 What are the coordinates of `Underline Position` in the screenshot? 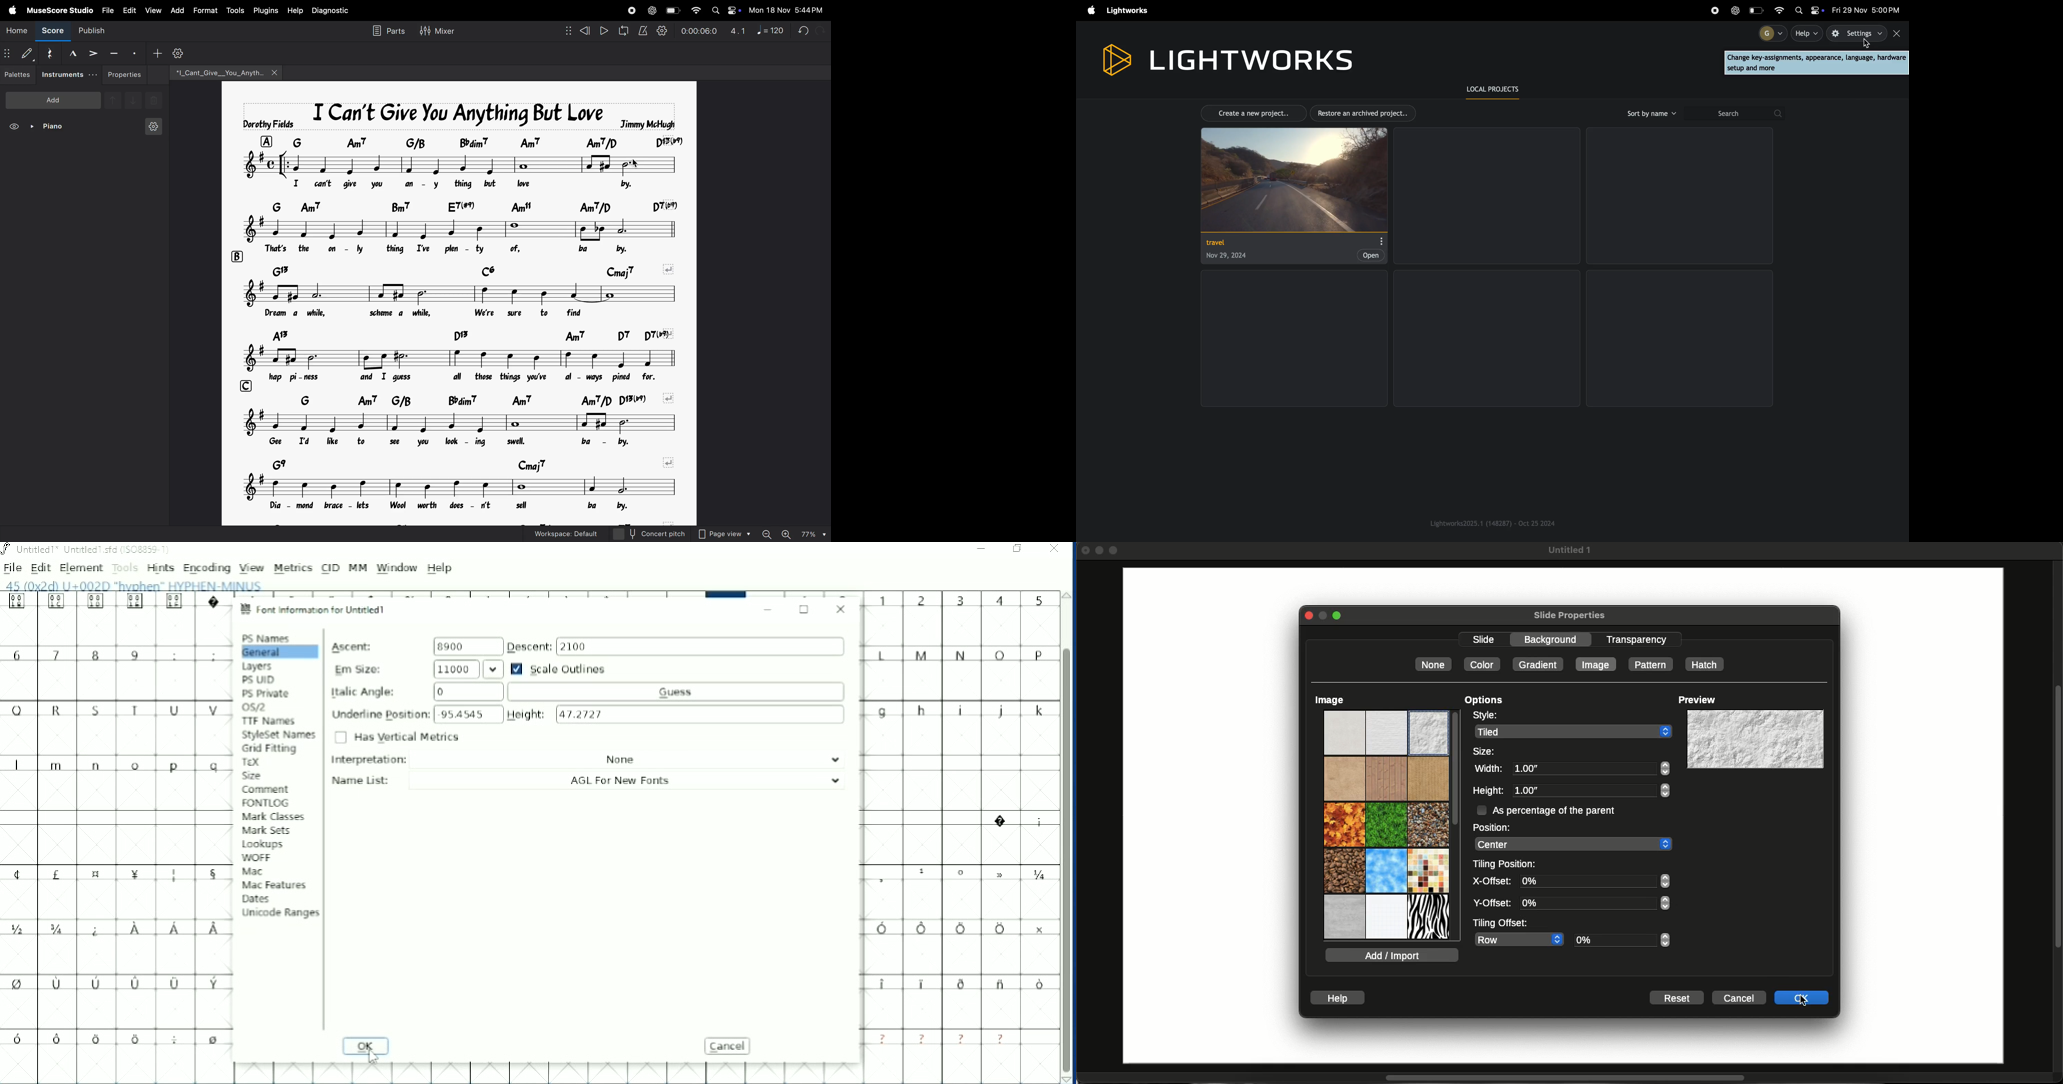 It's located at (416, 714).